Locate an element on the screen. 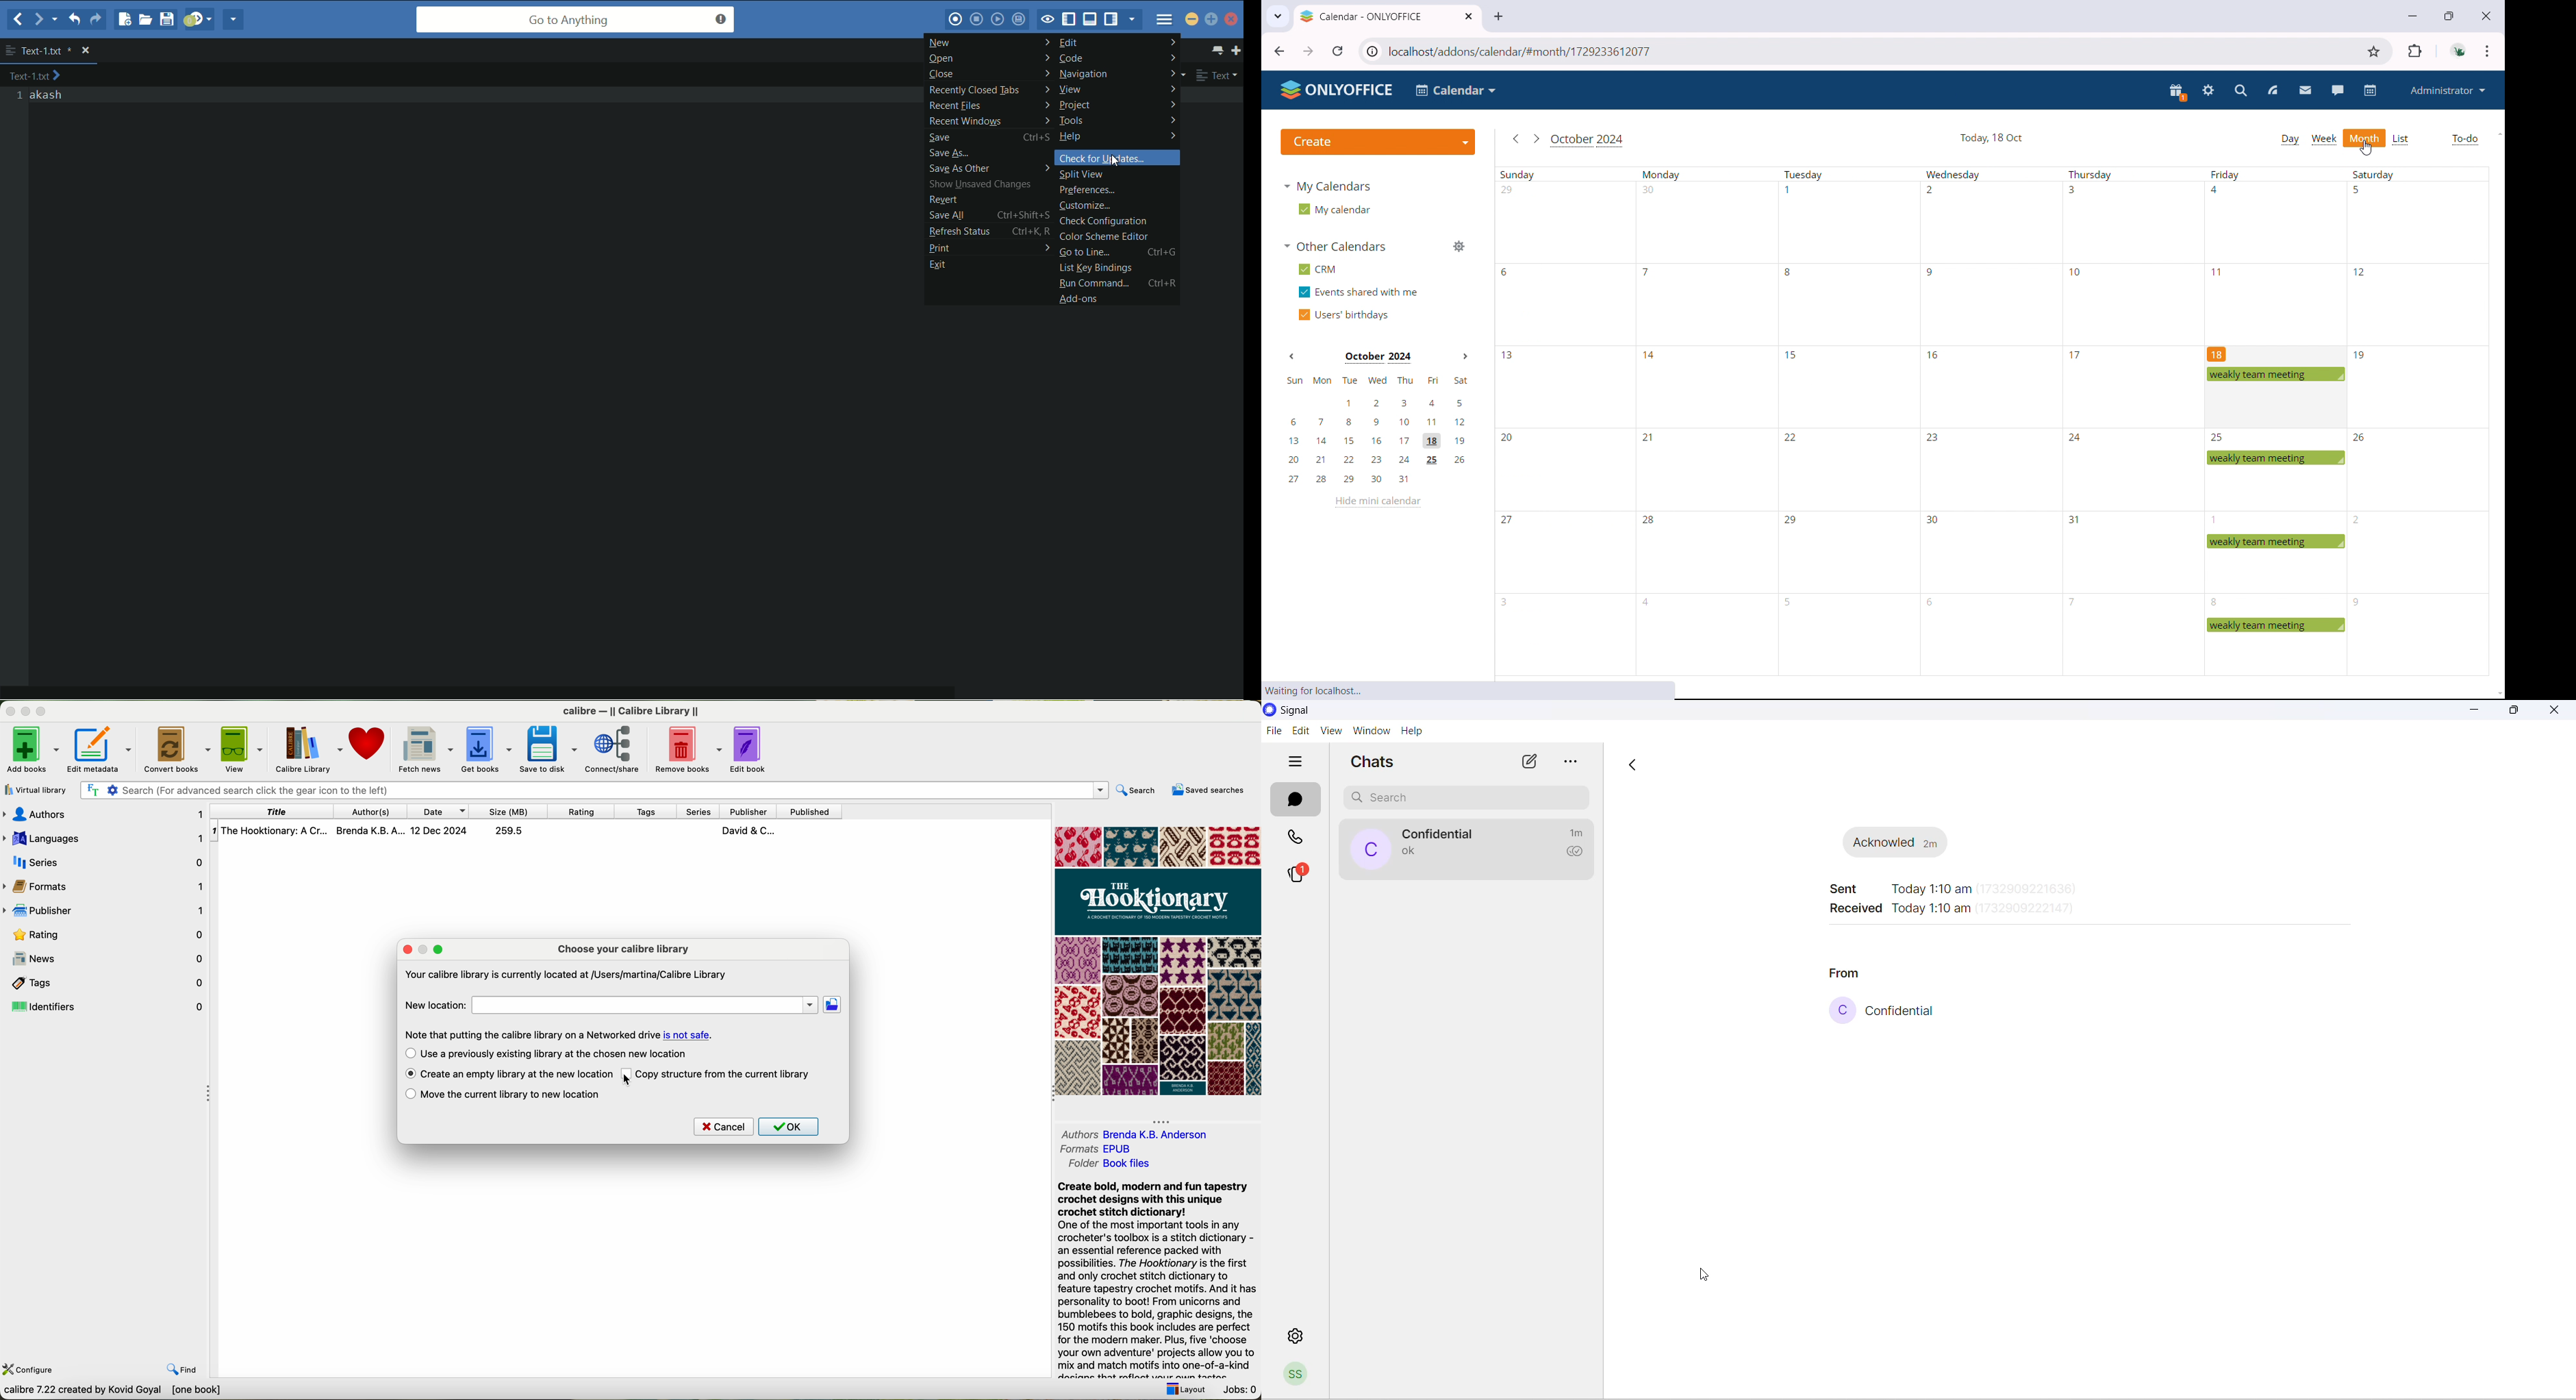 The height and width of the screenshot is (1400, 2576). go to previous month is located at coordinates (1517, 139).